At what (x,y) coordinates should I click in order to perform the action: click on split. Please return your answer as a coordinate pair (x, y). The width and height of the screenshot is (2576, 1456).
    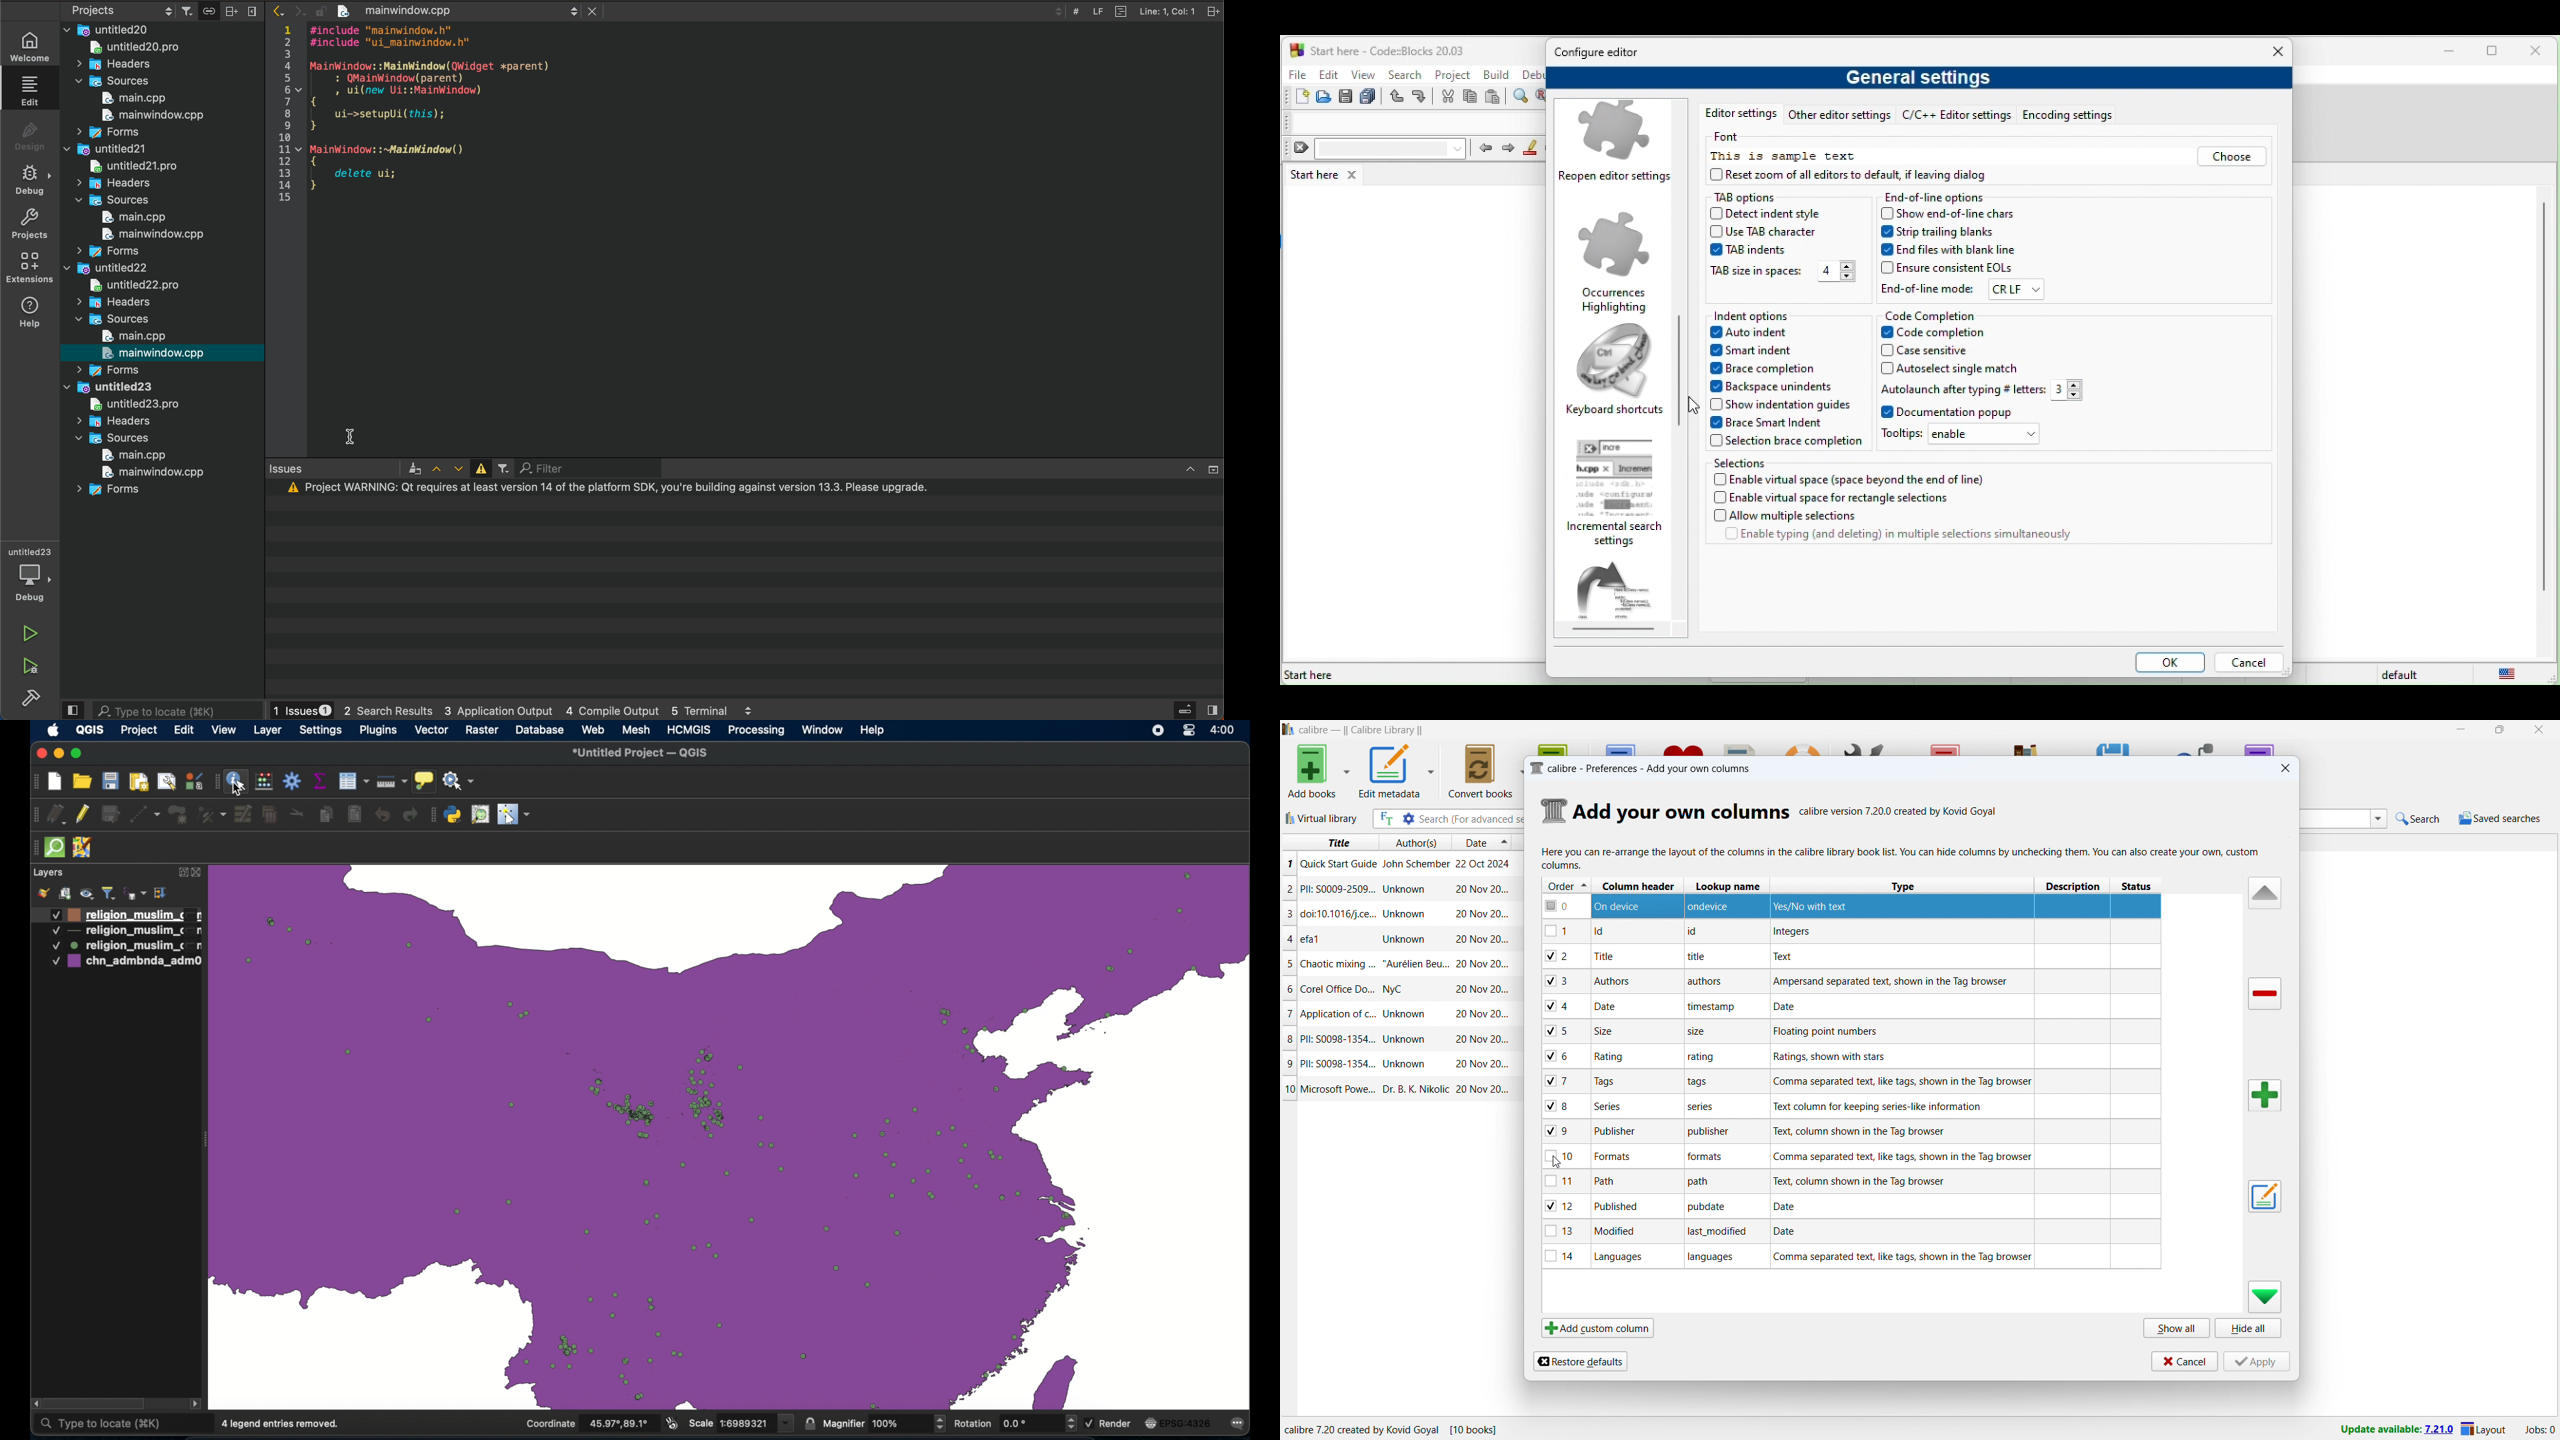
    Looking at the image, I should click on (1213, 11).